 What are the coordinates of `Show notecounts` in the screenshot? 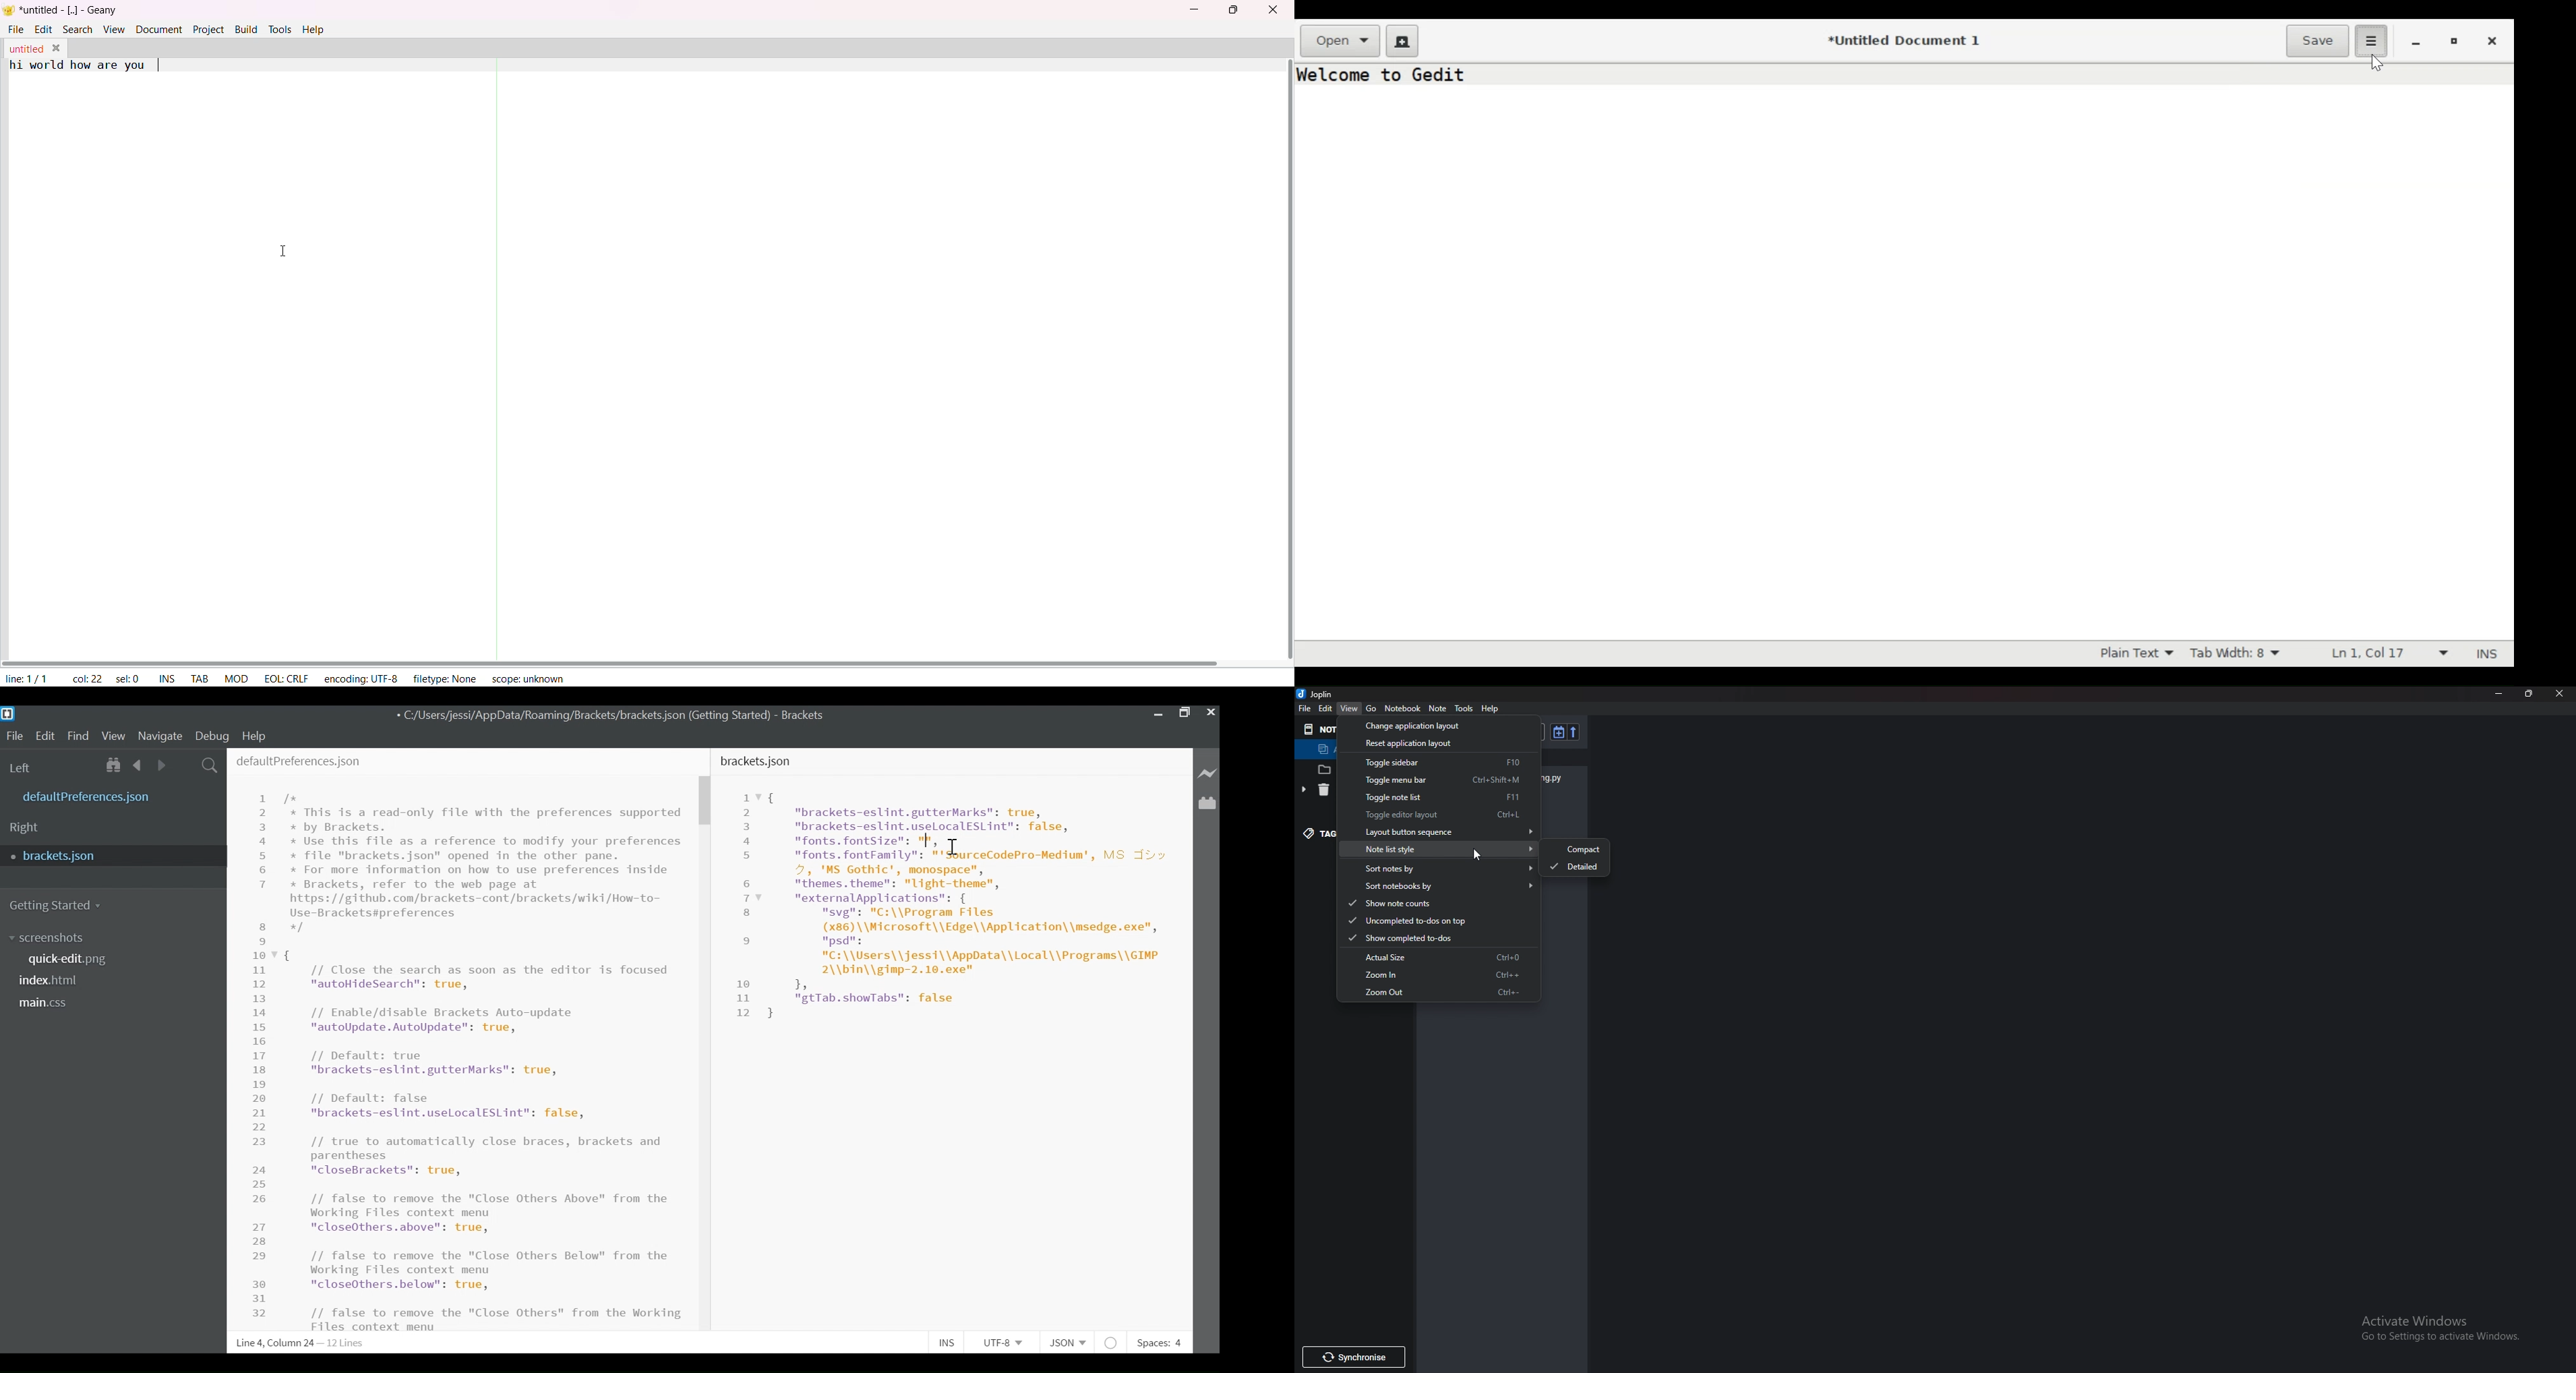 It's located at (1434, 902).